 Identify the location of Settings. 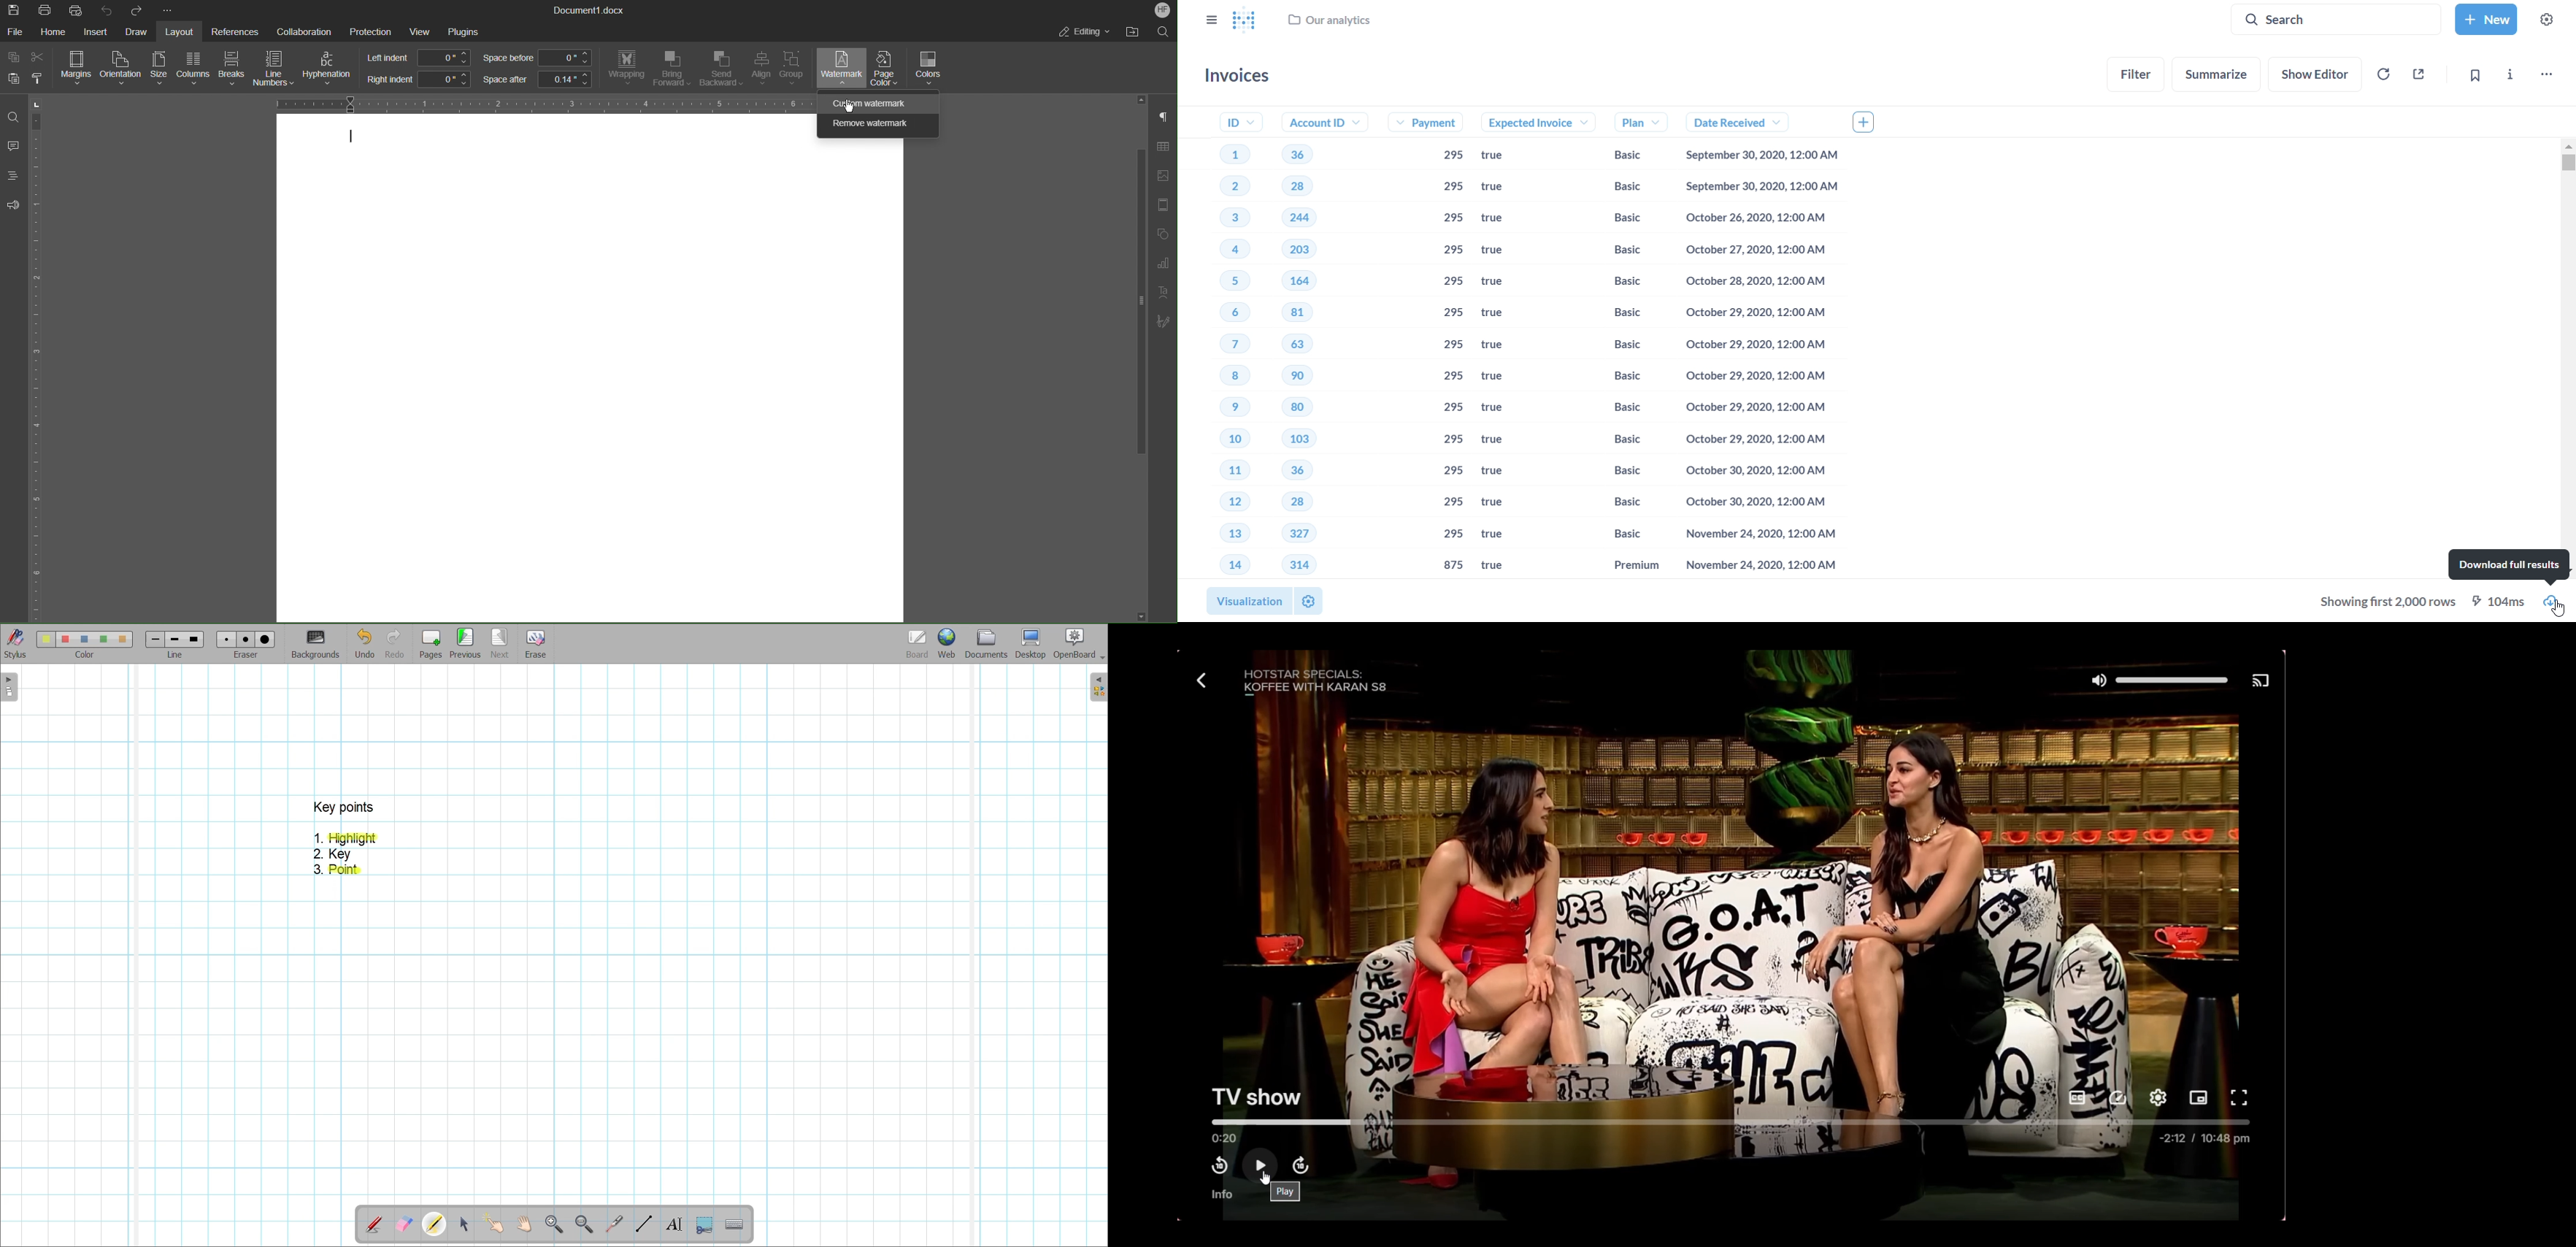
(2158, 1097).